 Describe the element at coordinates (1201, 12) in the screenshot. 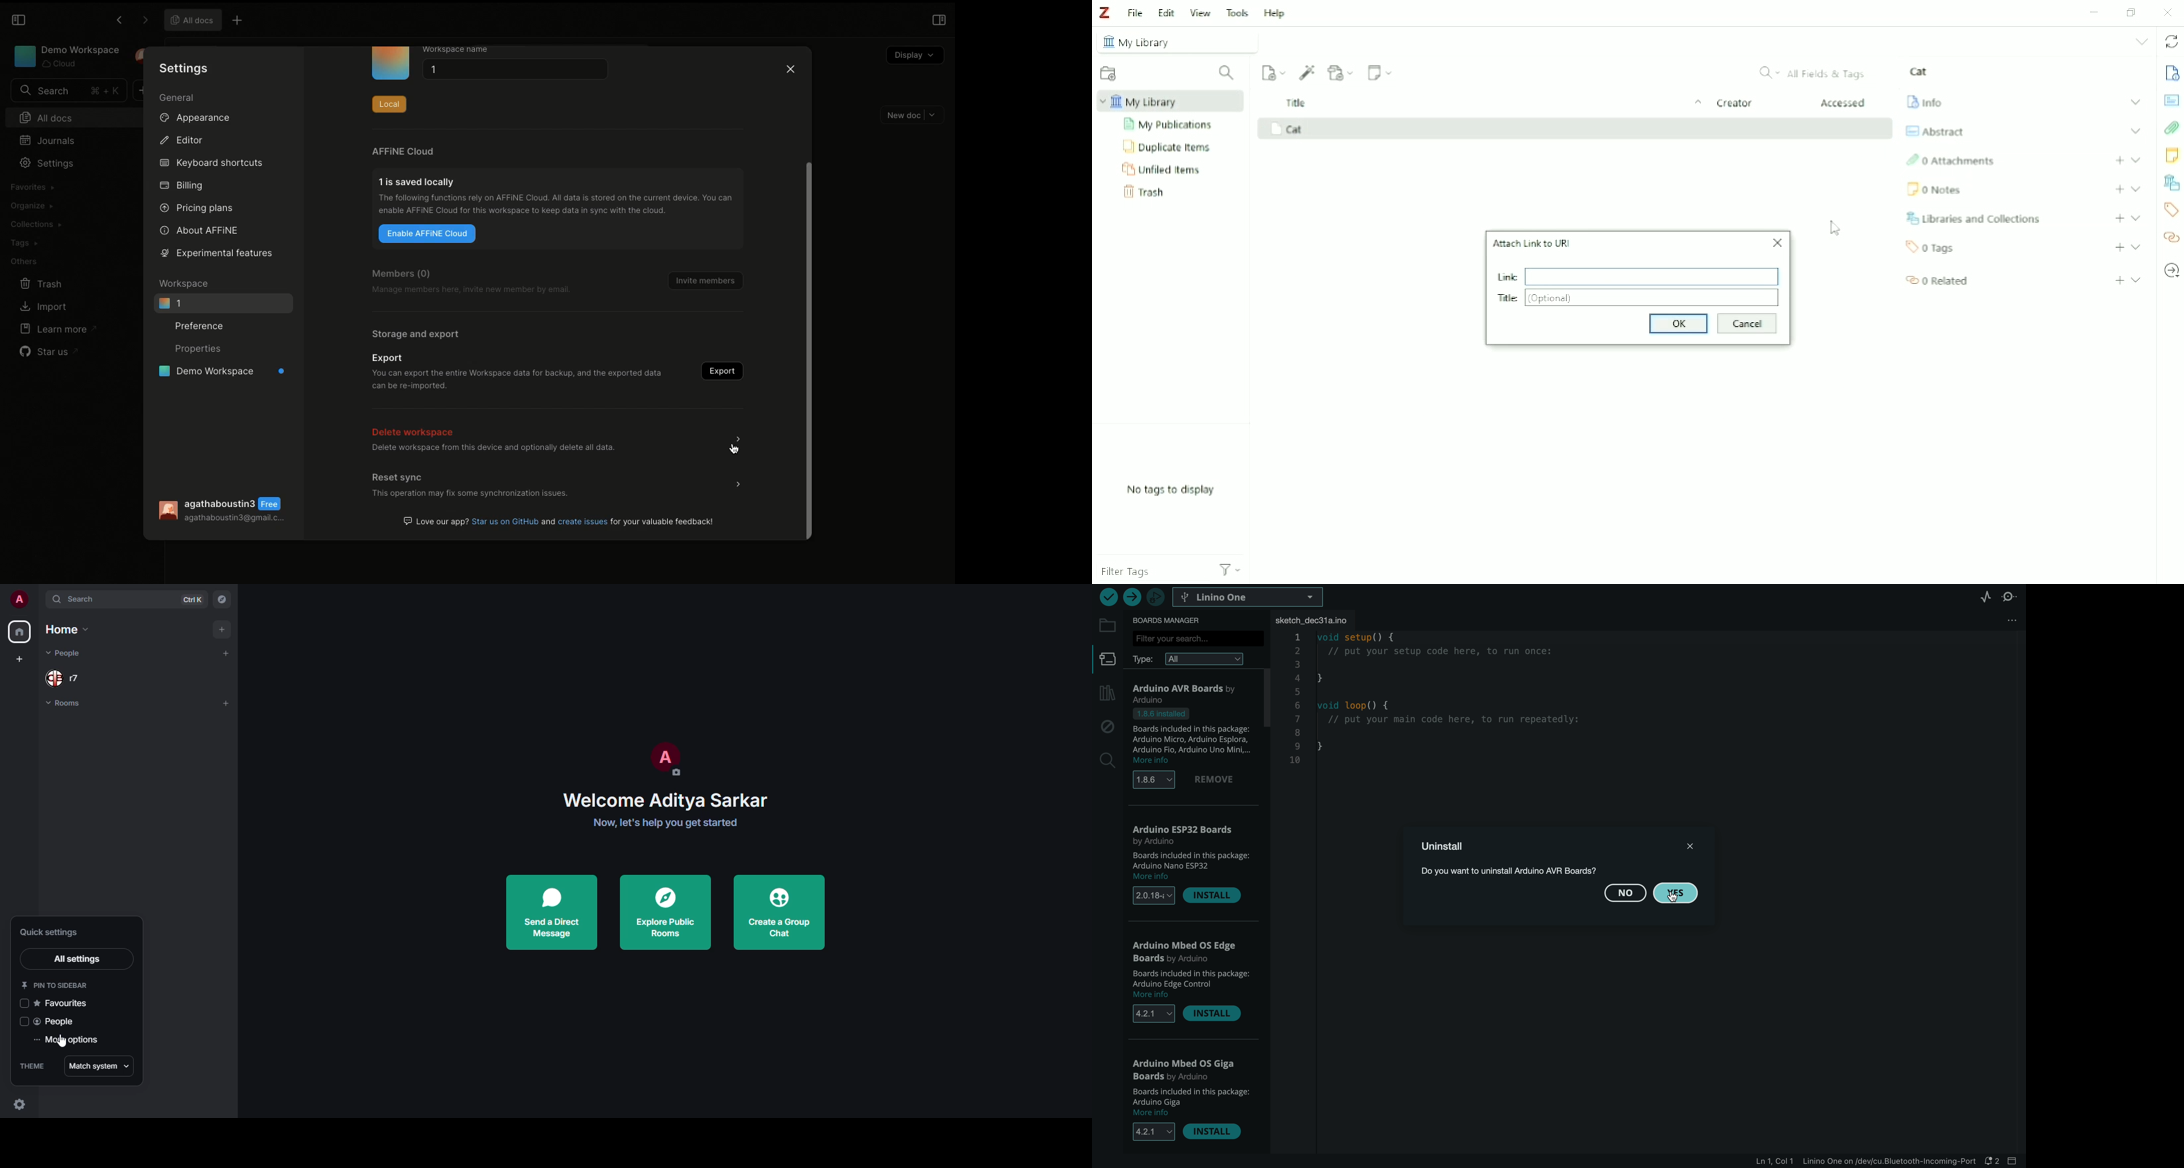

I see `View` at that location.